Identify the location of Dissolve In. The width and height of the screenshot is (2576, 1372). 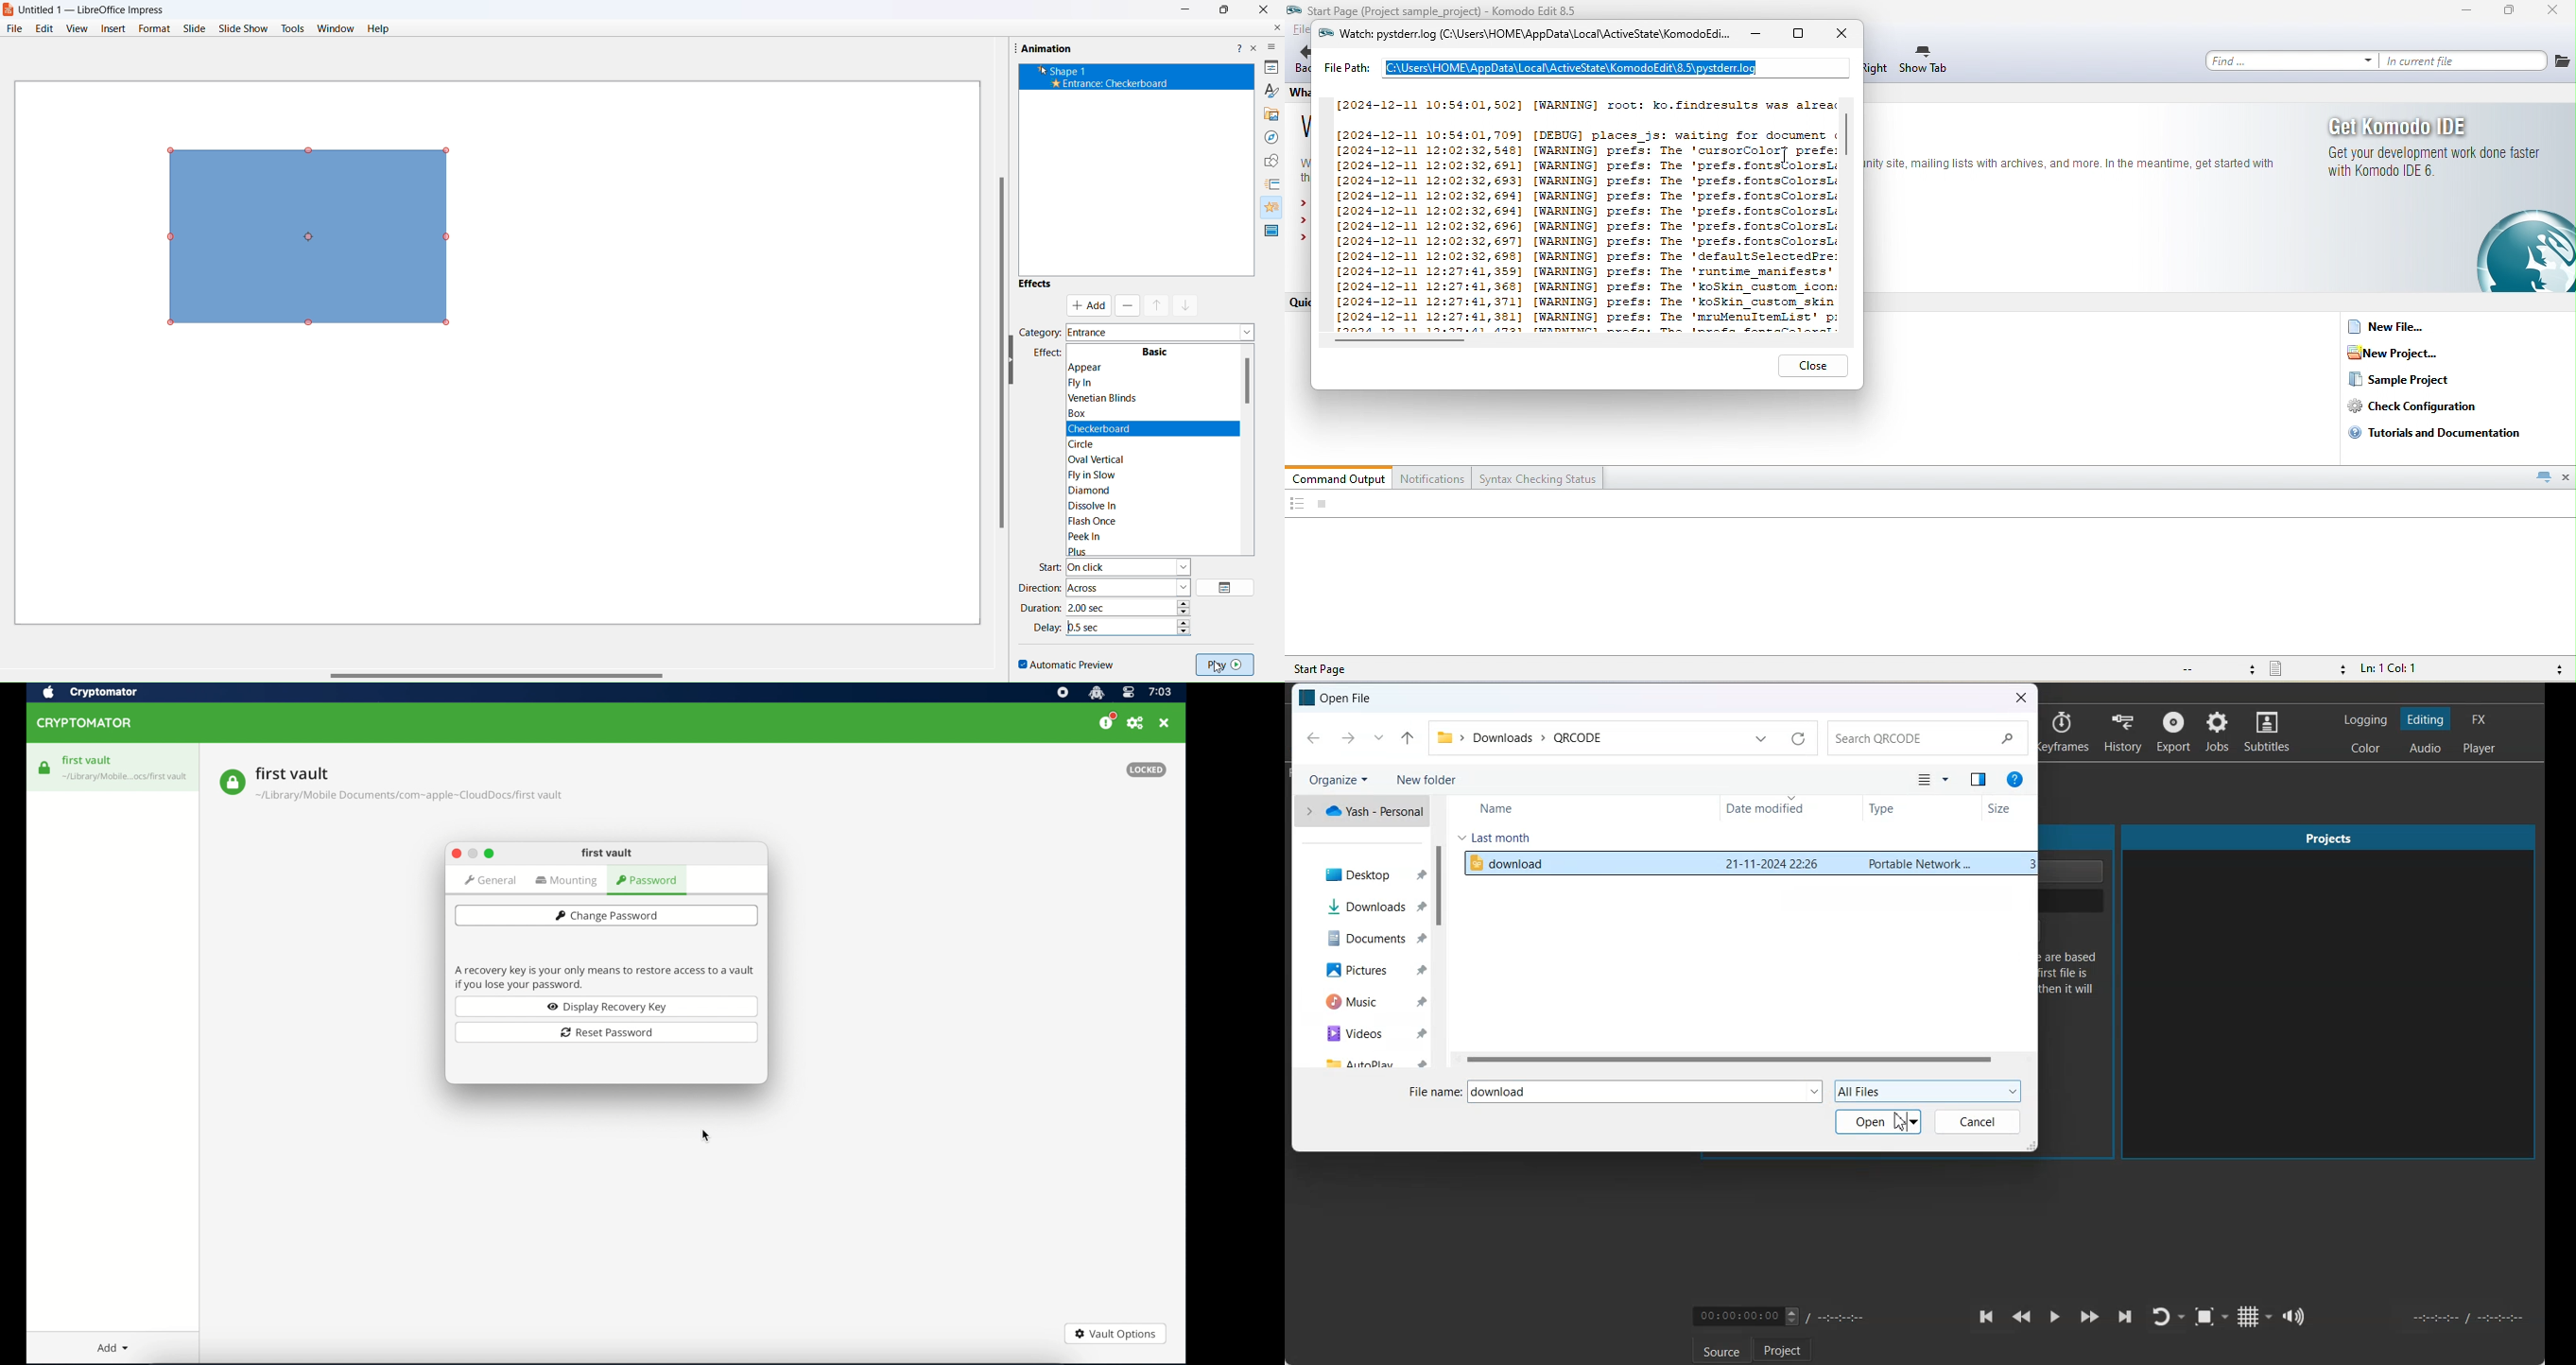
(1101, 504).